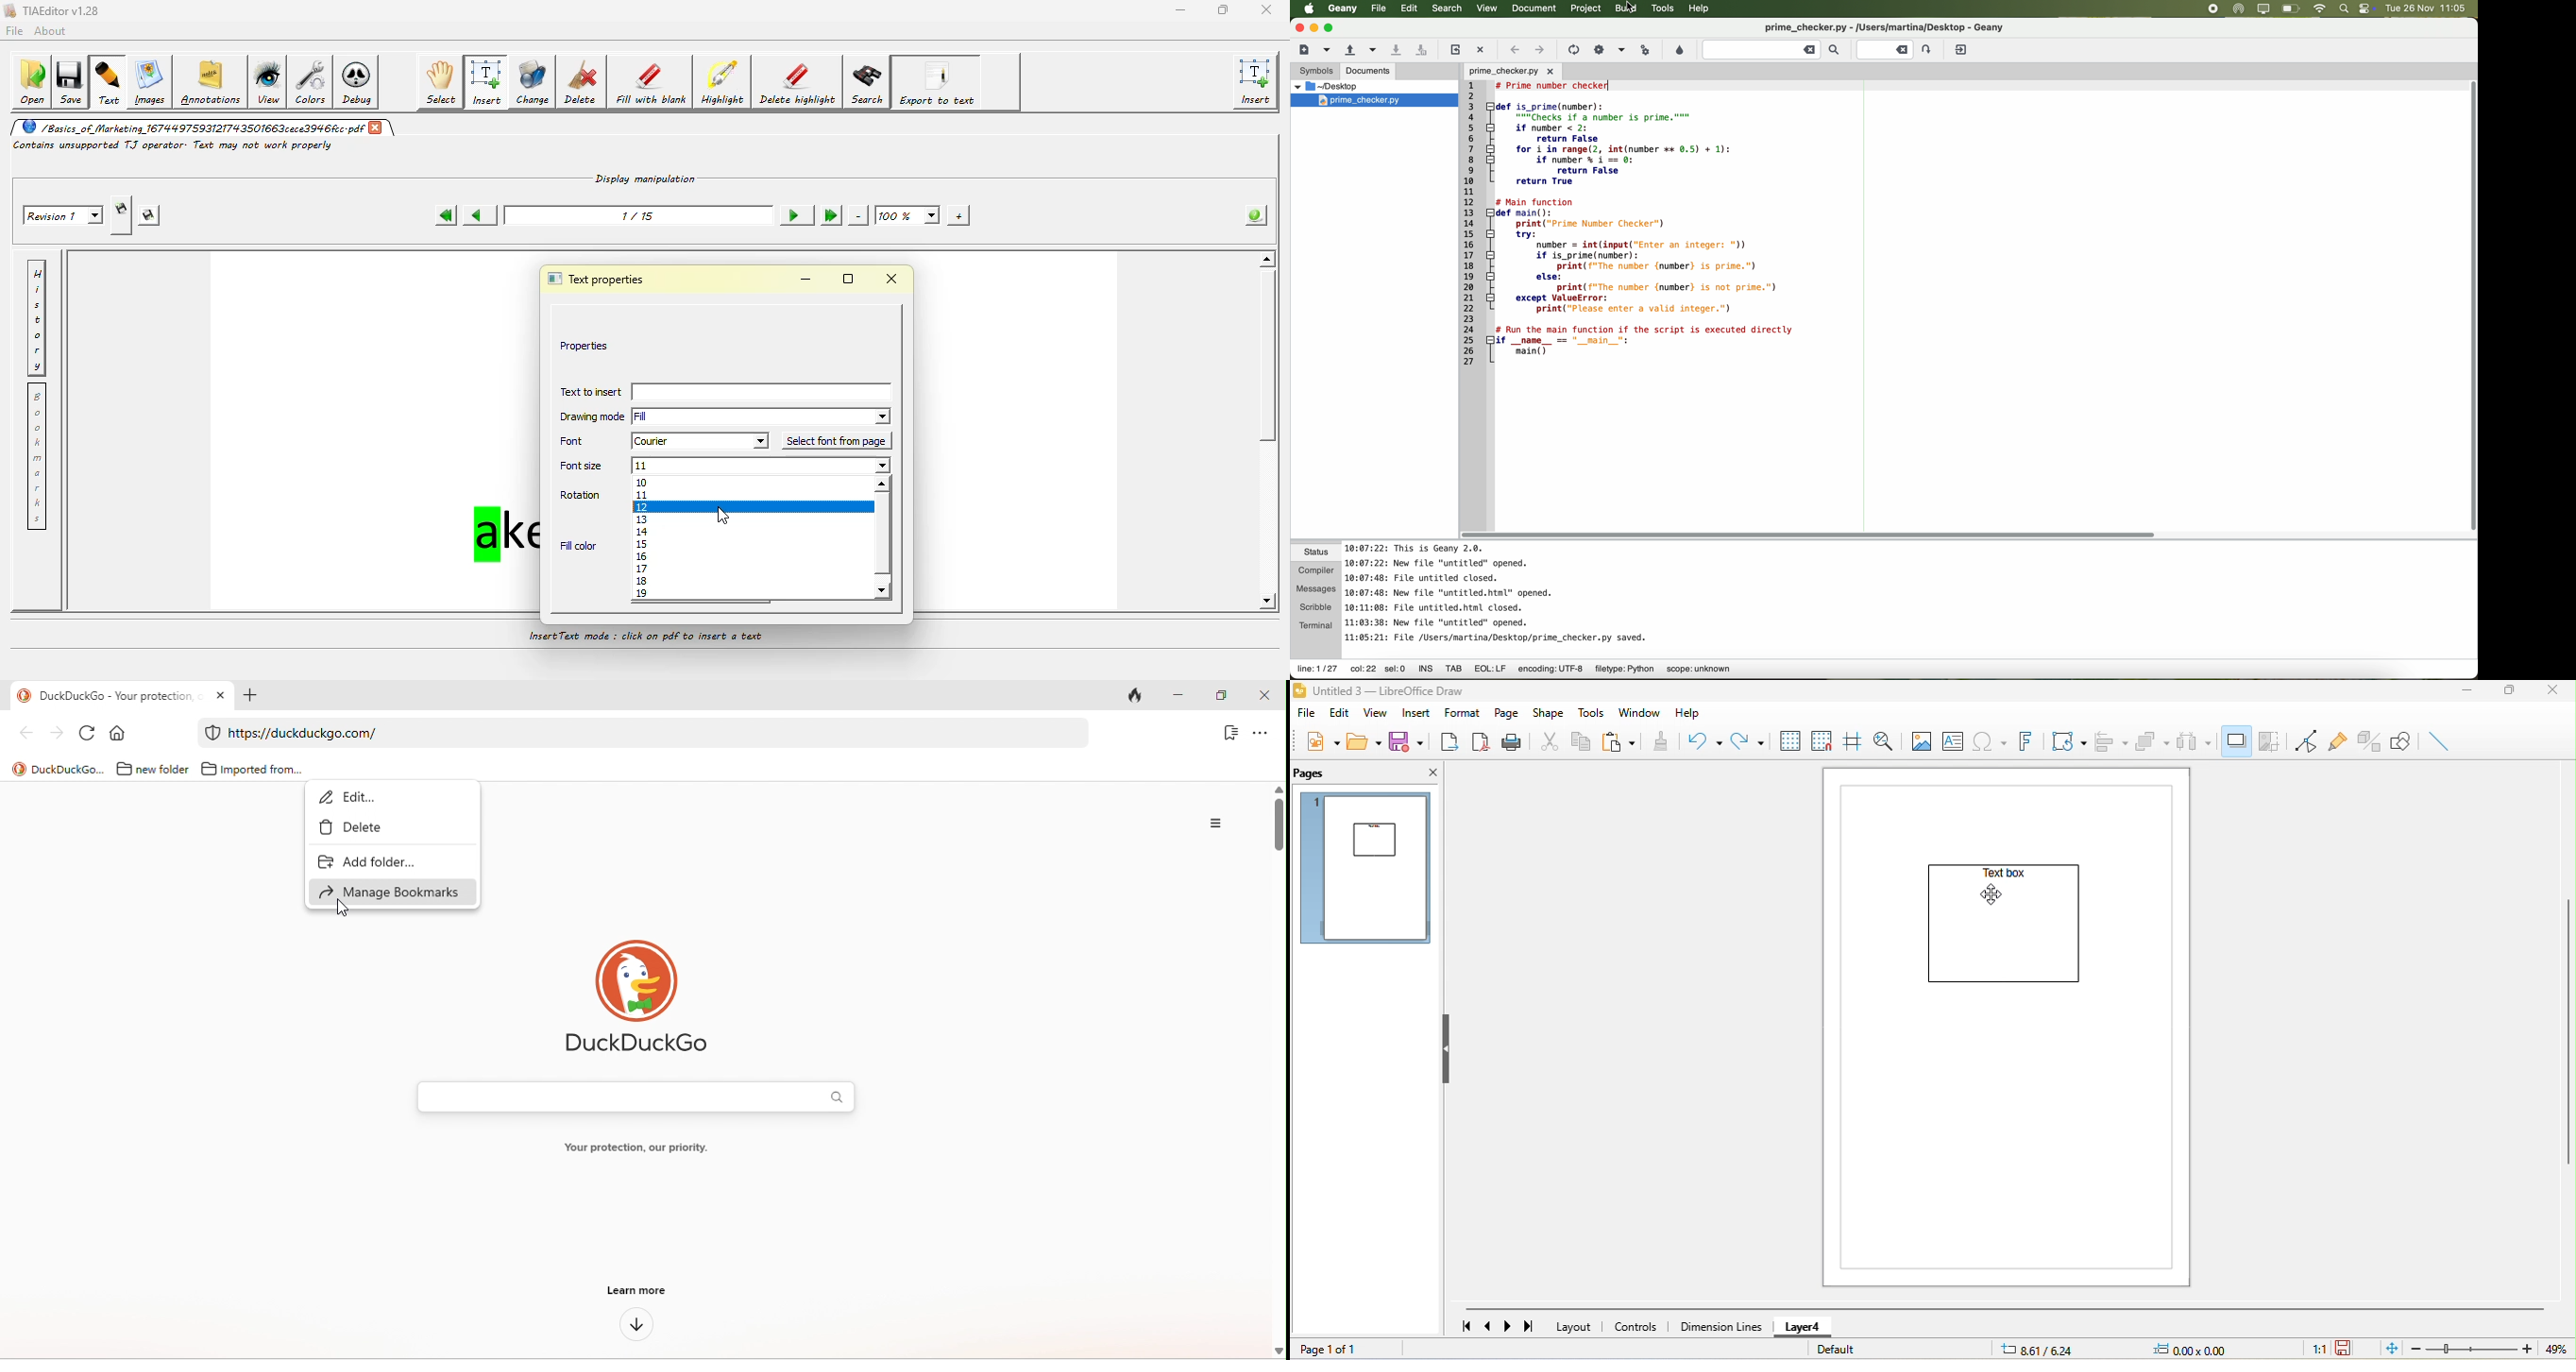  What do you see at coordinates (2236, 739) in the screenshot?
I see `shadow` at bounding box center [2236, 739].